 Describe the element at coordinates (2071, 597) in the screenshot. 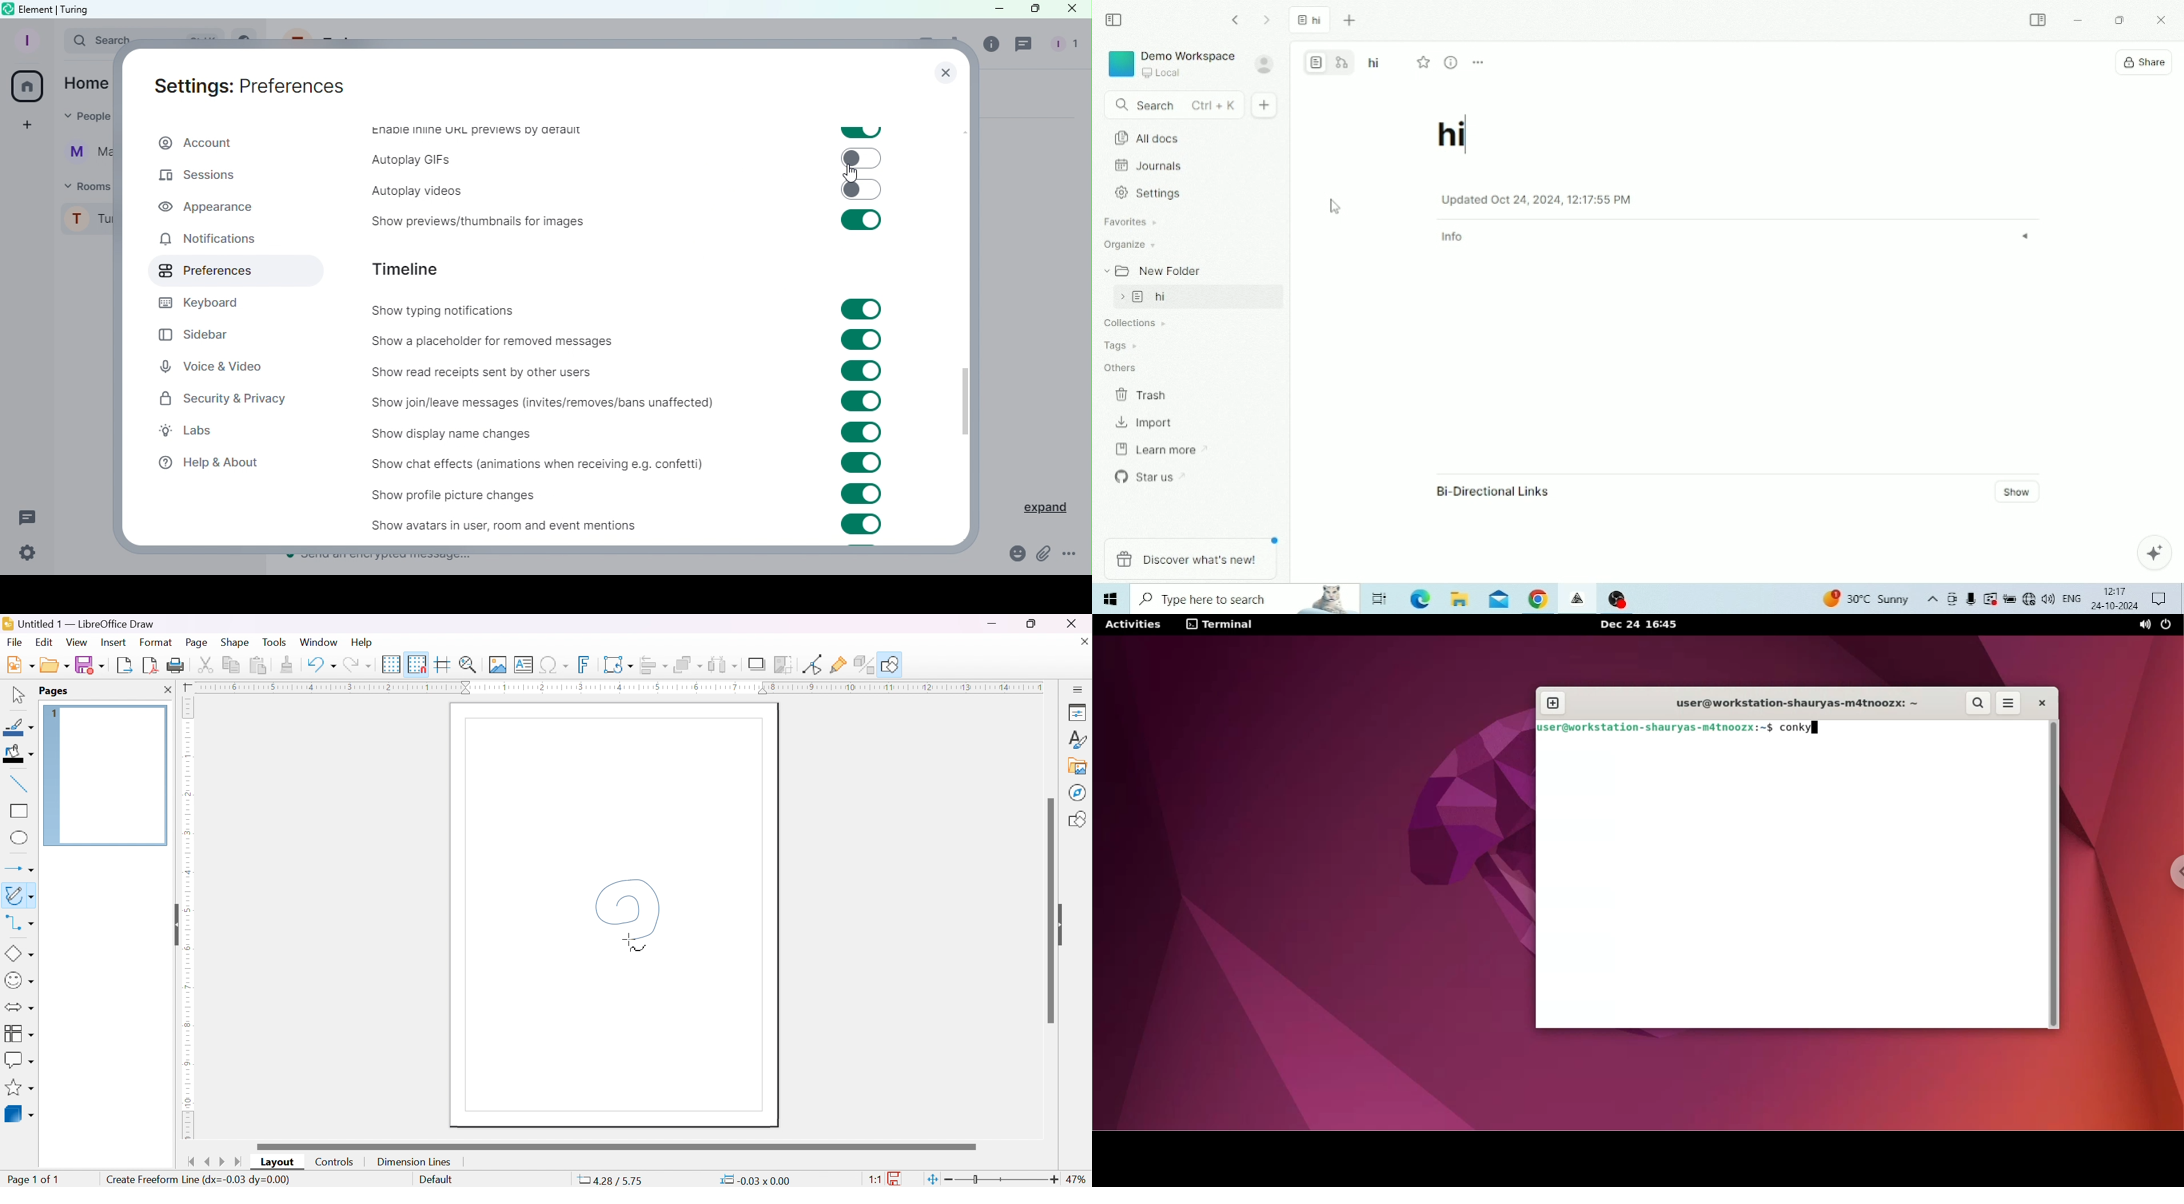

I see `Language` at that location.